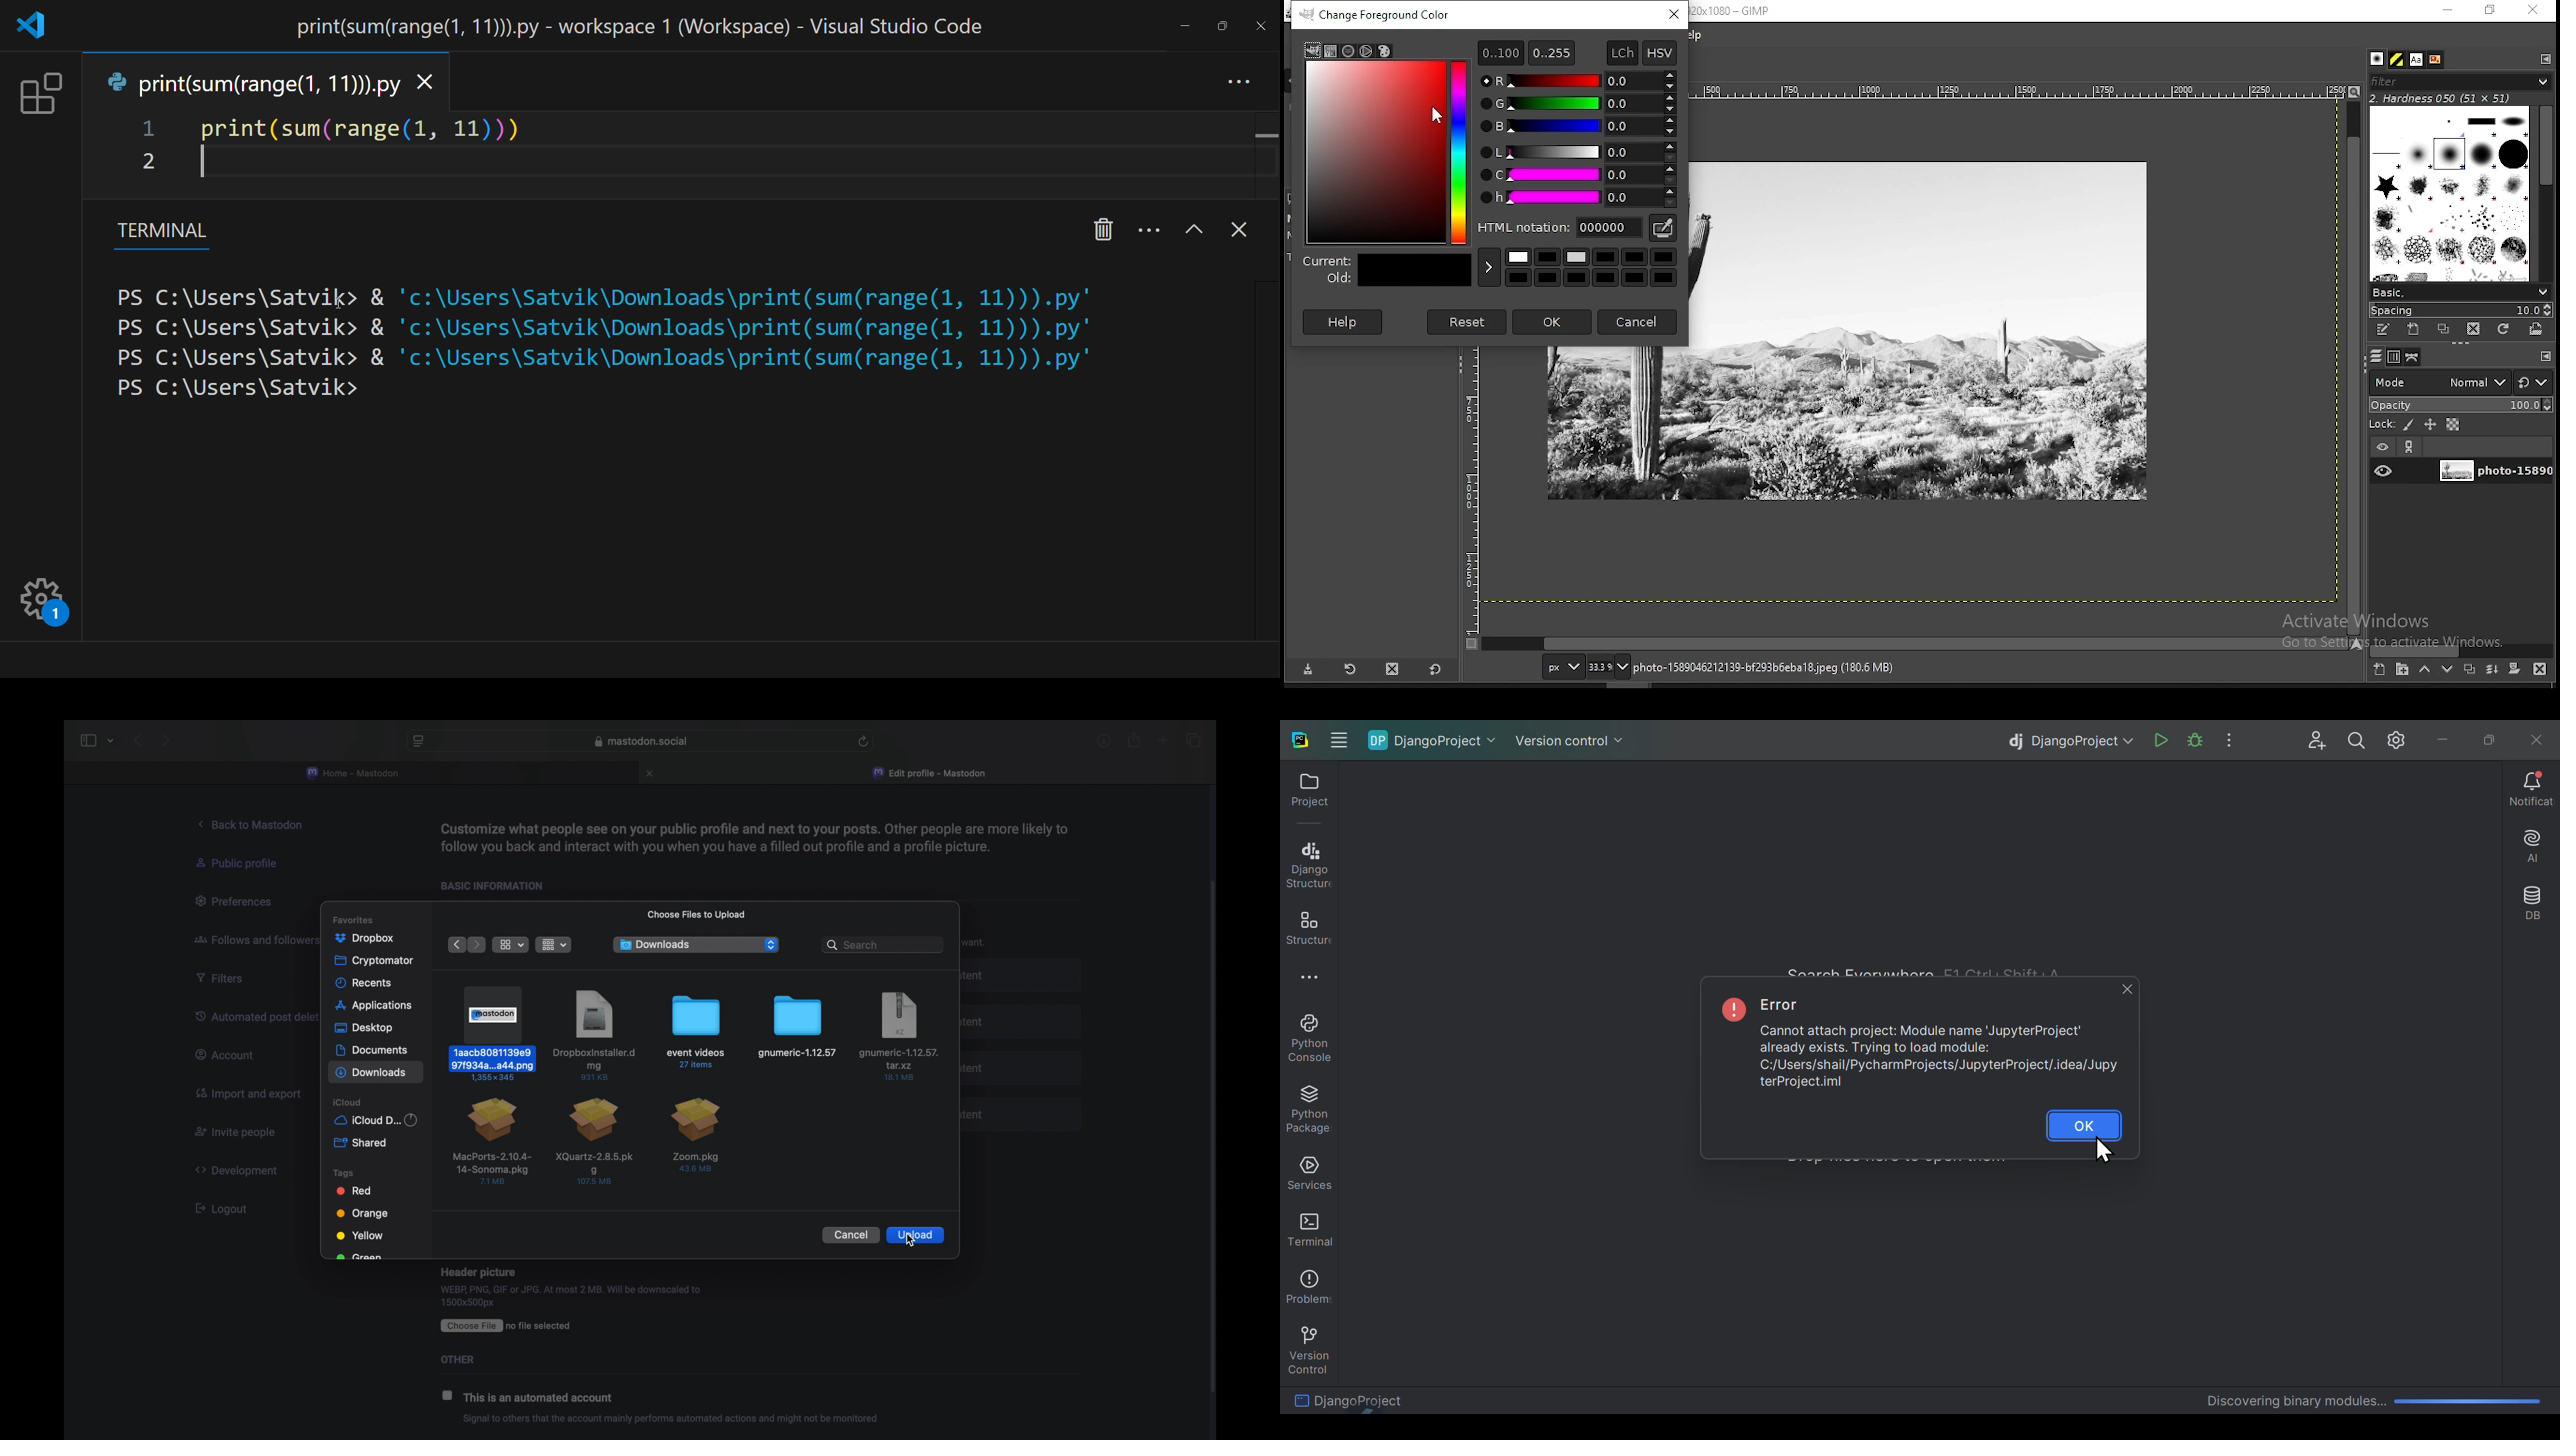  Describe the element at coordinates (247, 1095) in the screenshot. I see `import and export` at that location.